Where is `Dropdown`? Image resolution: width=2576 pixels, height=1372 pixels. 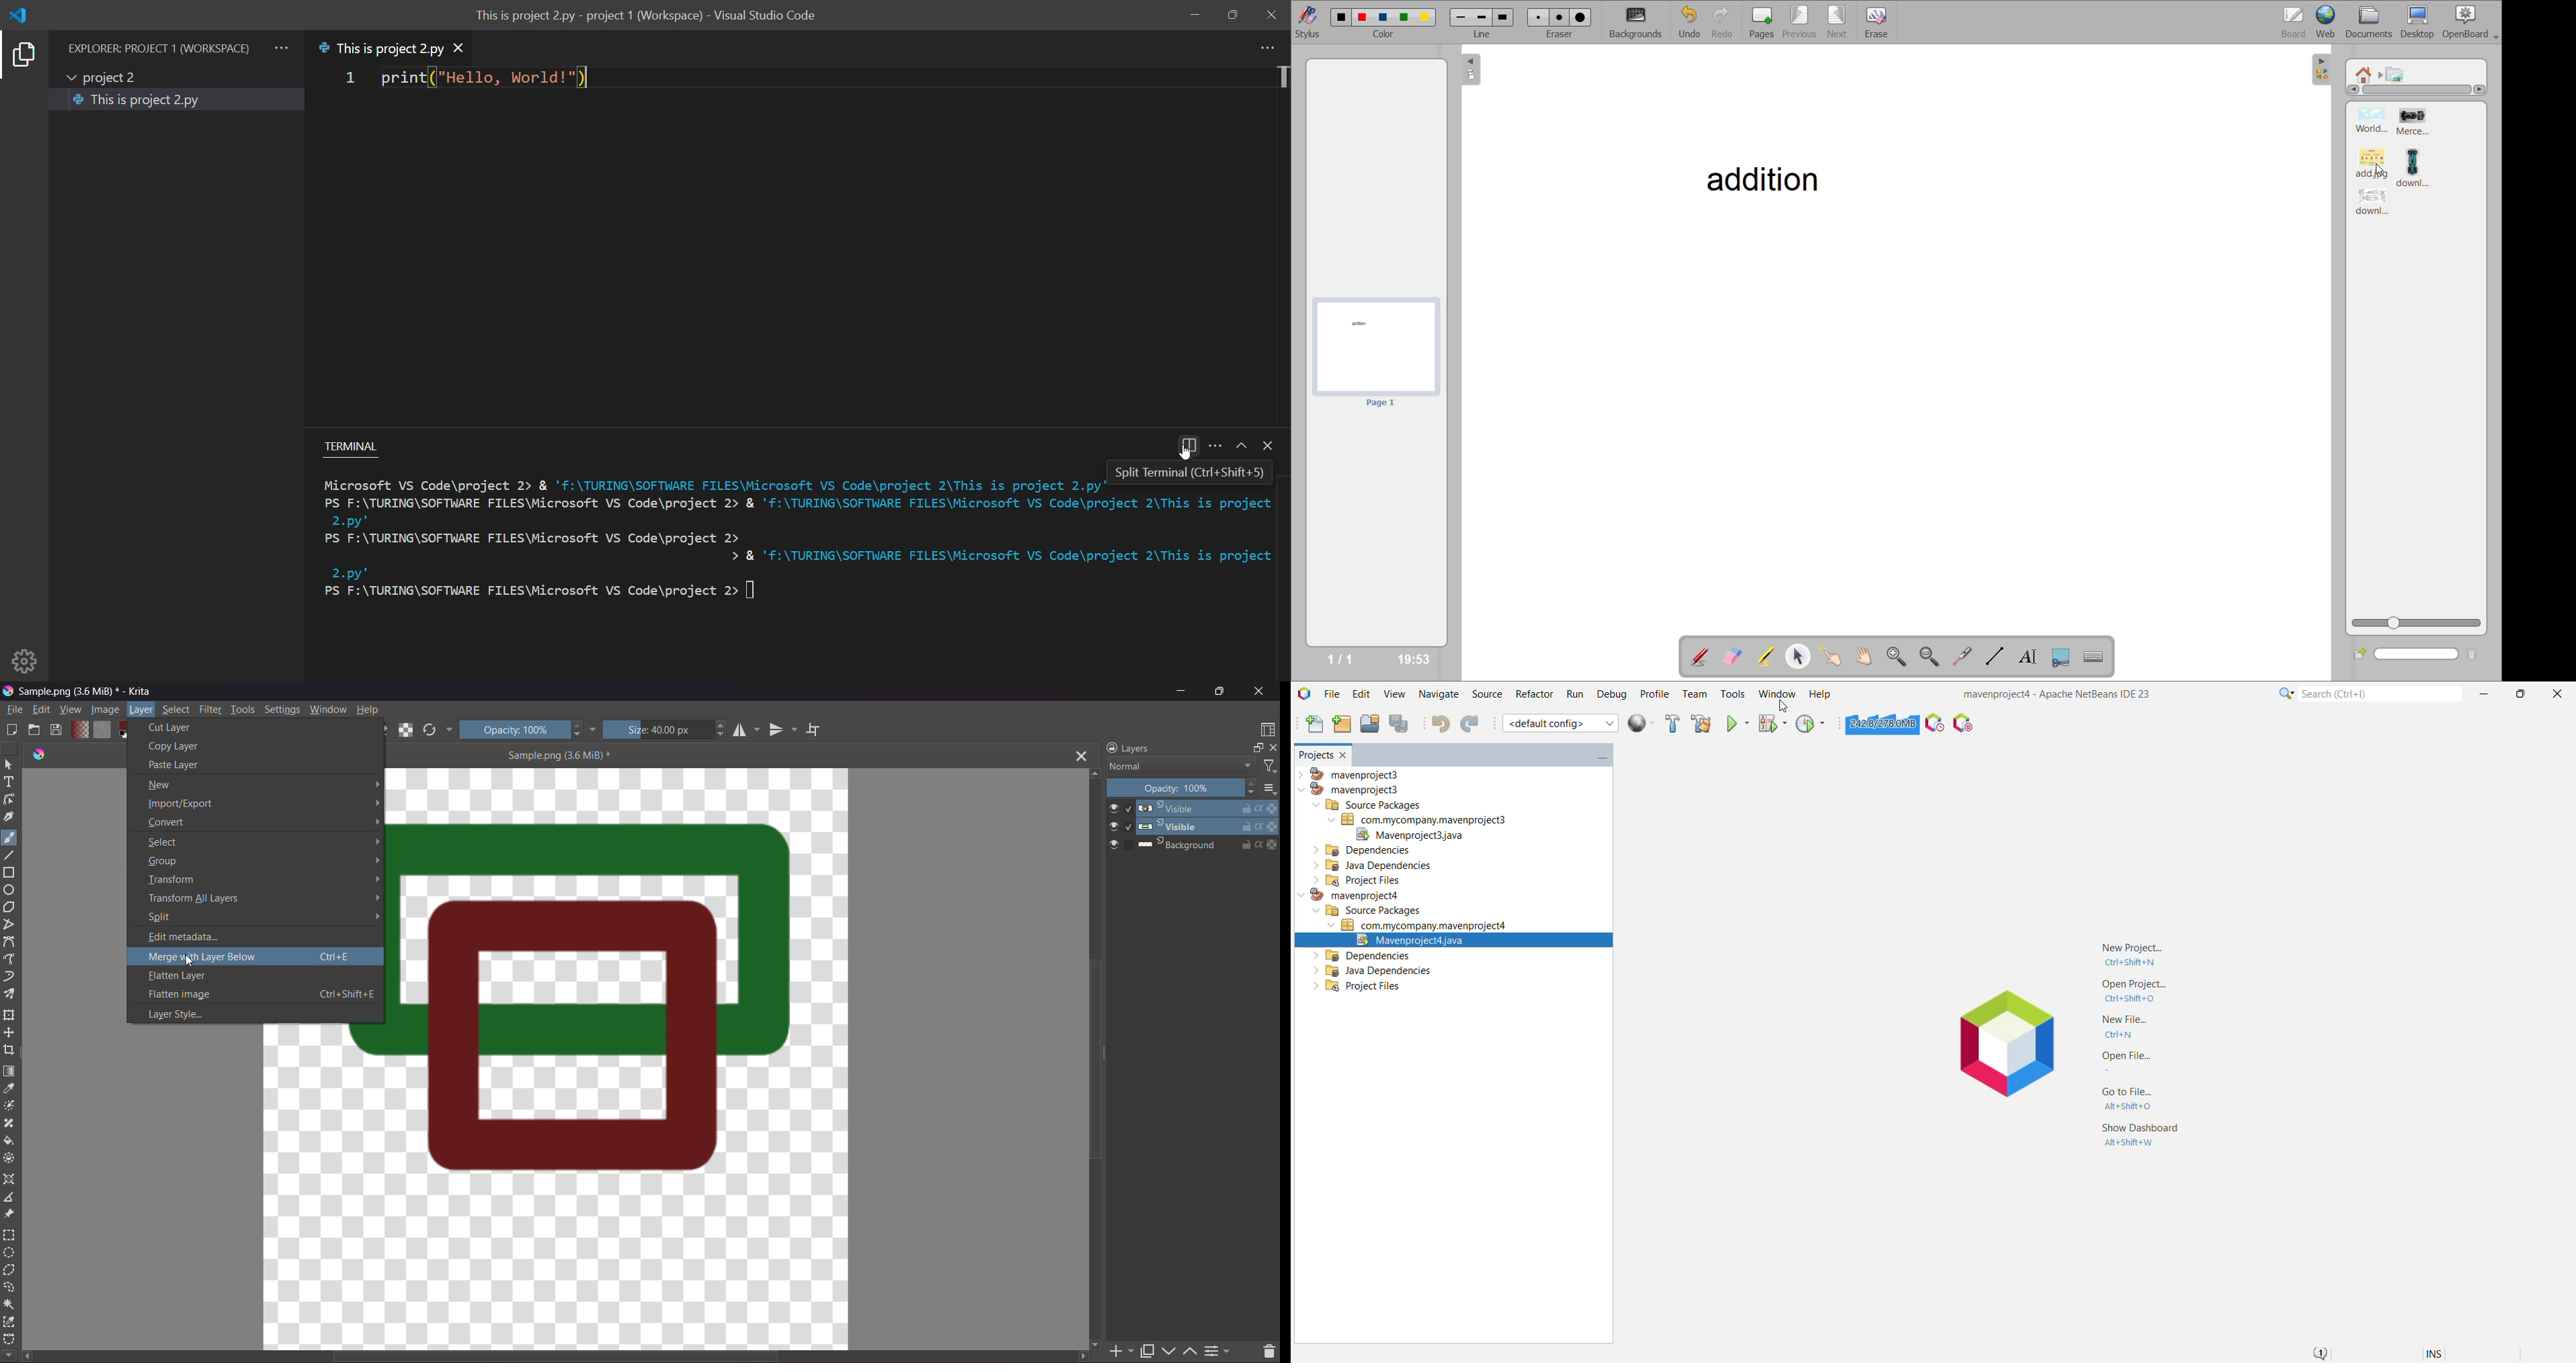
Dropdown is located at coordinates (449, 730).